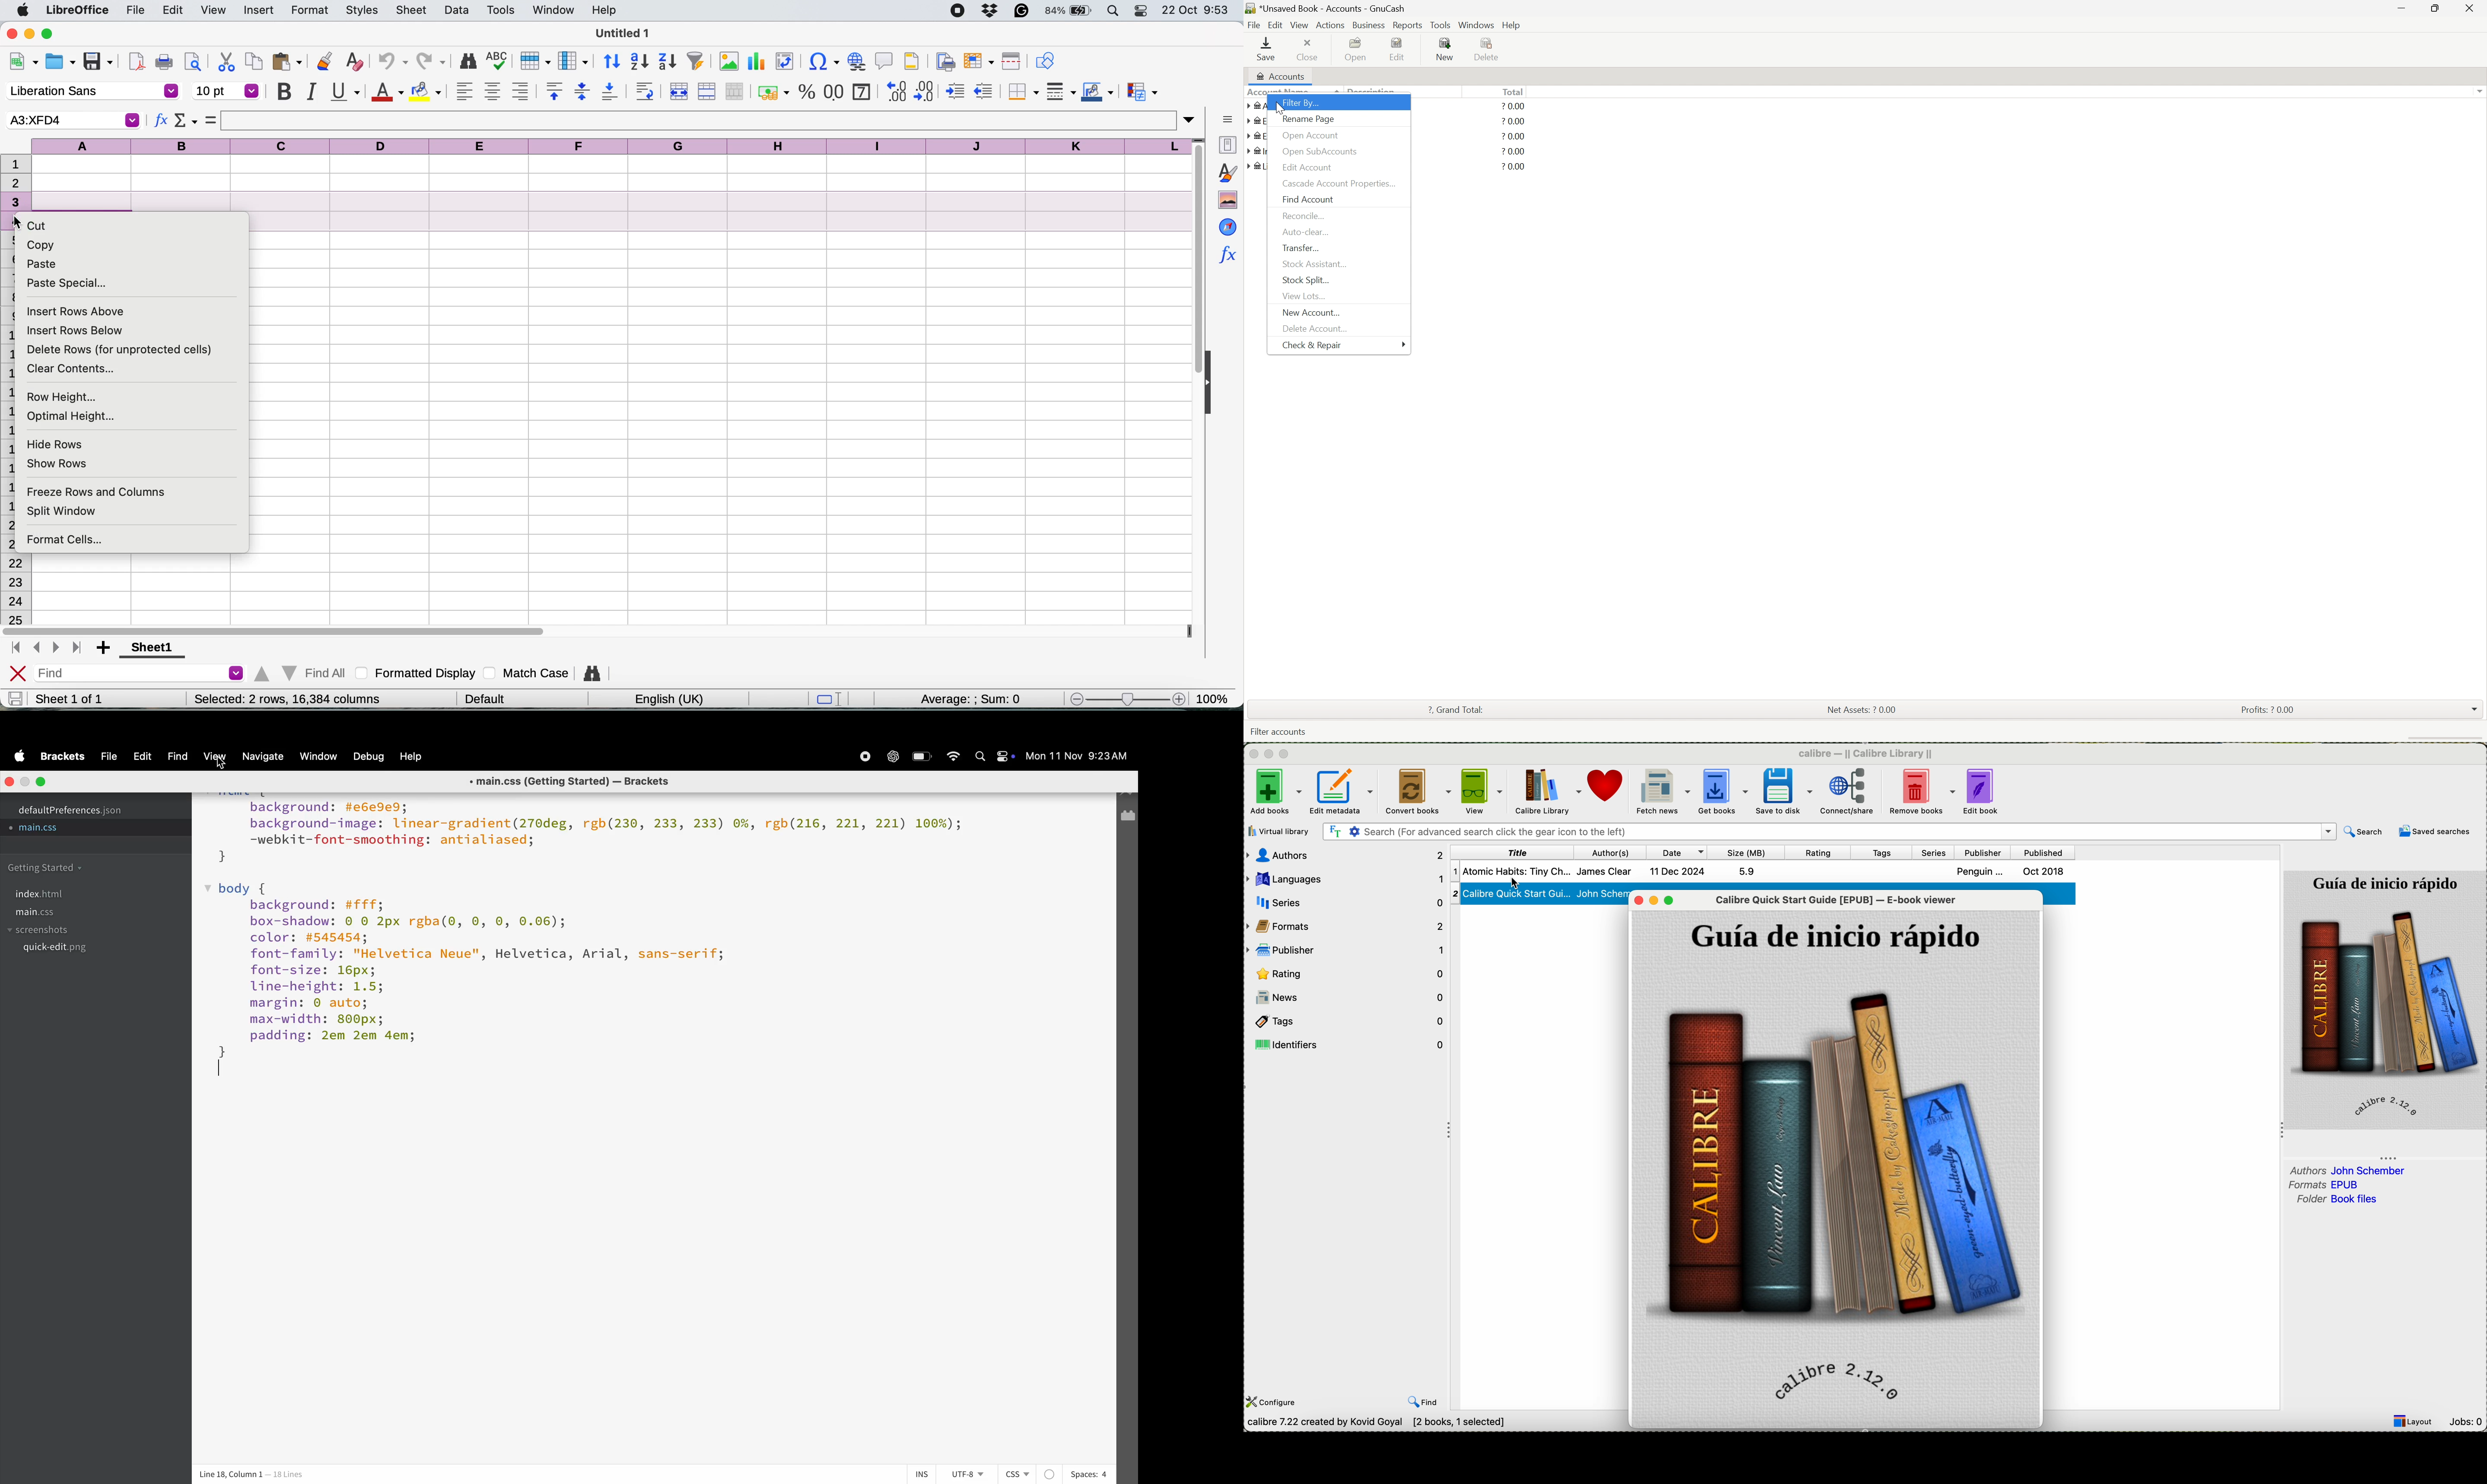 The image size is (2492, 1484). What do you see at coordinates (72, 121) in the screenshot?
I see `selected cell` at bounding box center [72, 121].